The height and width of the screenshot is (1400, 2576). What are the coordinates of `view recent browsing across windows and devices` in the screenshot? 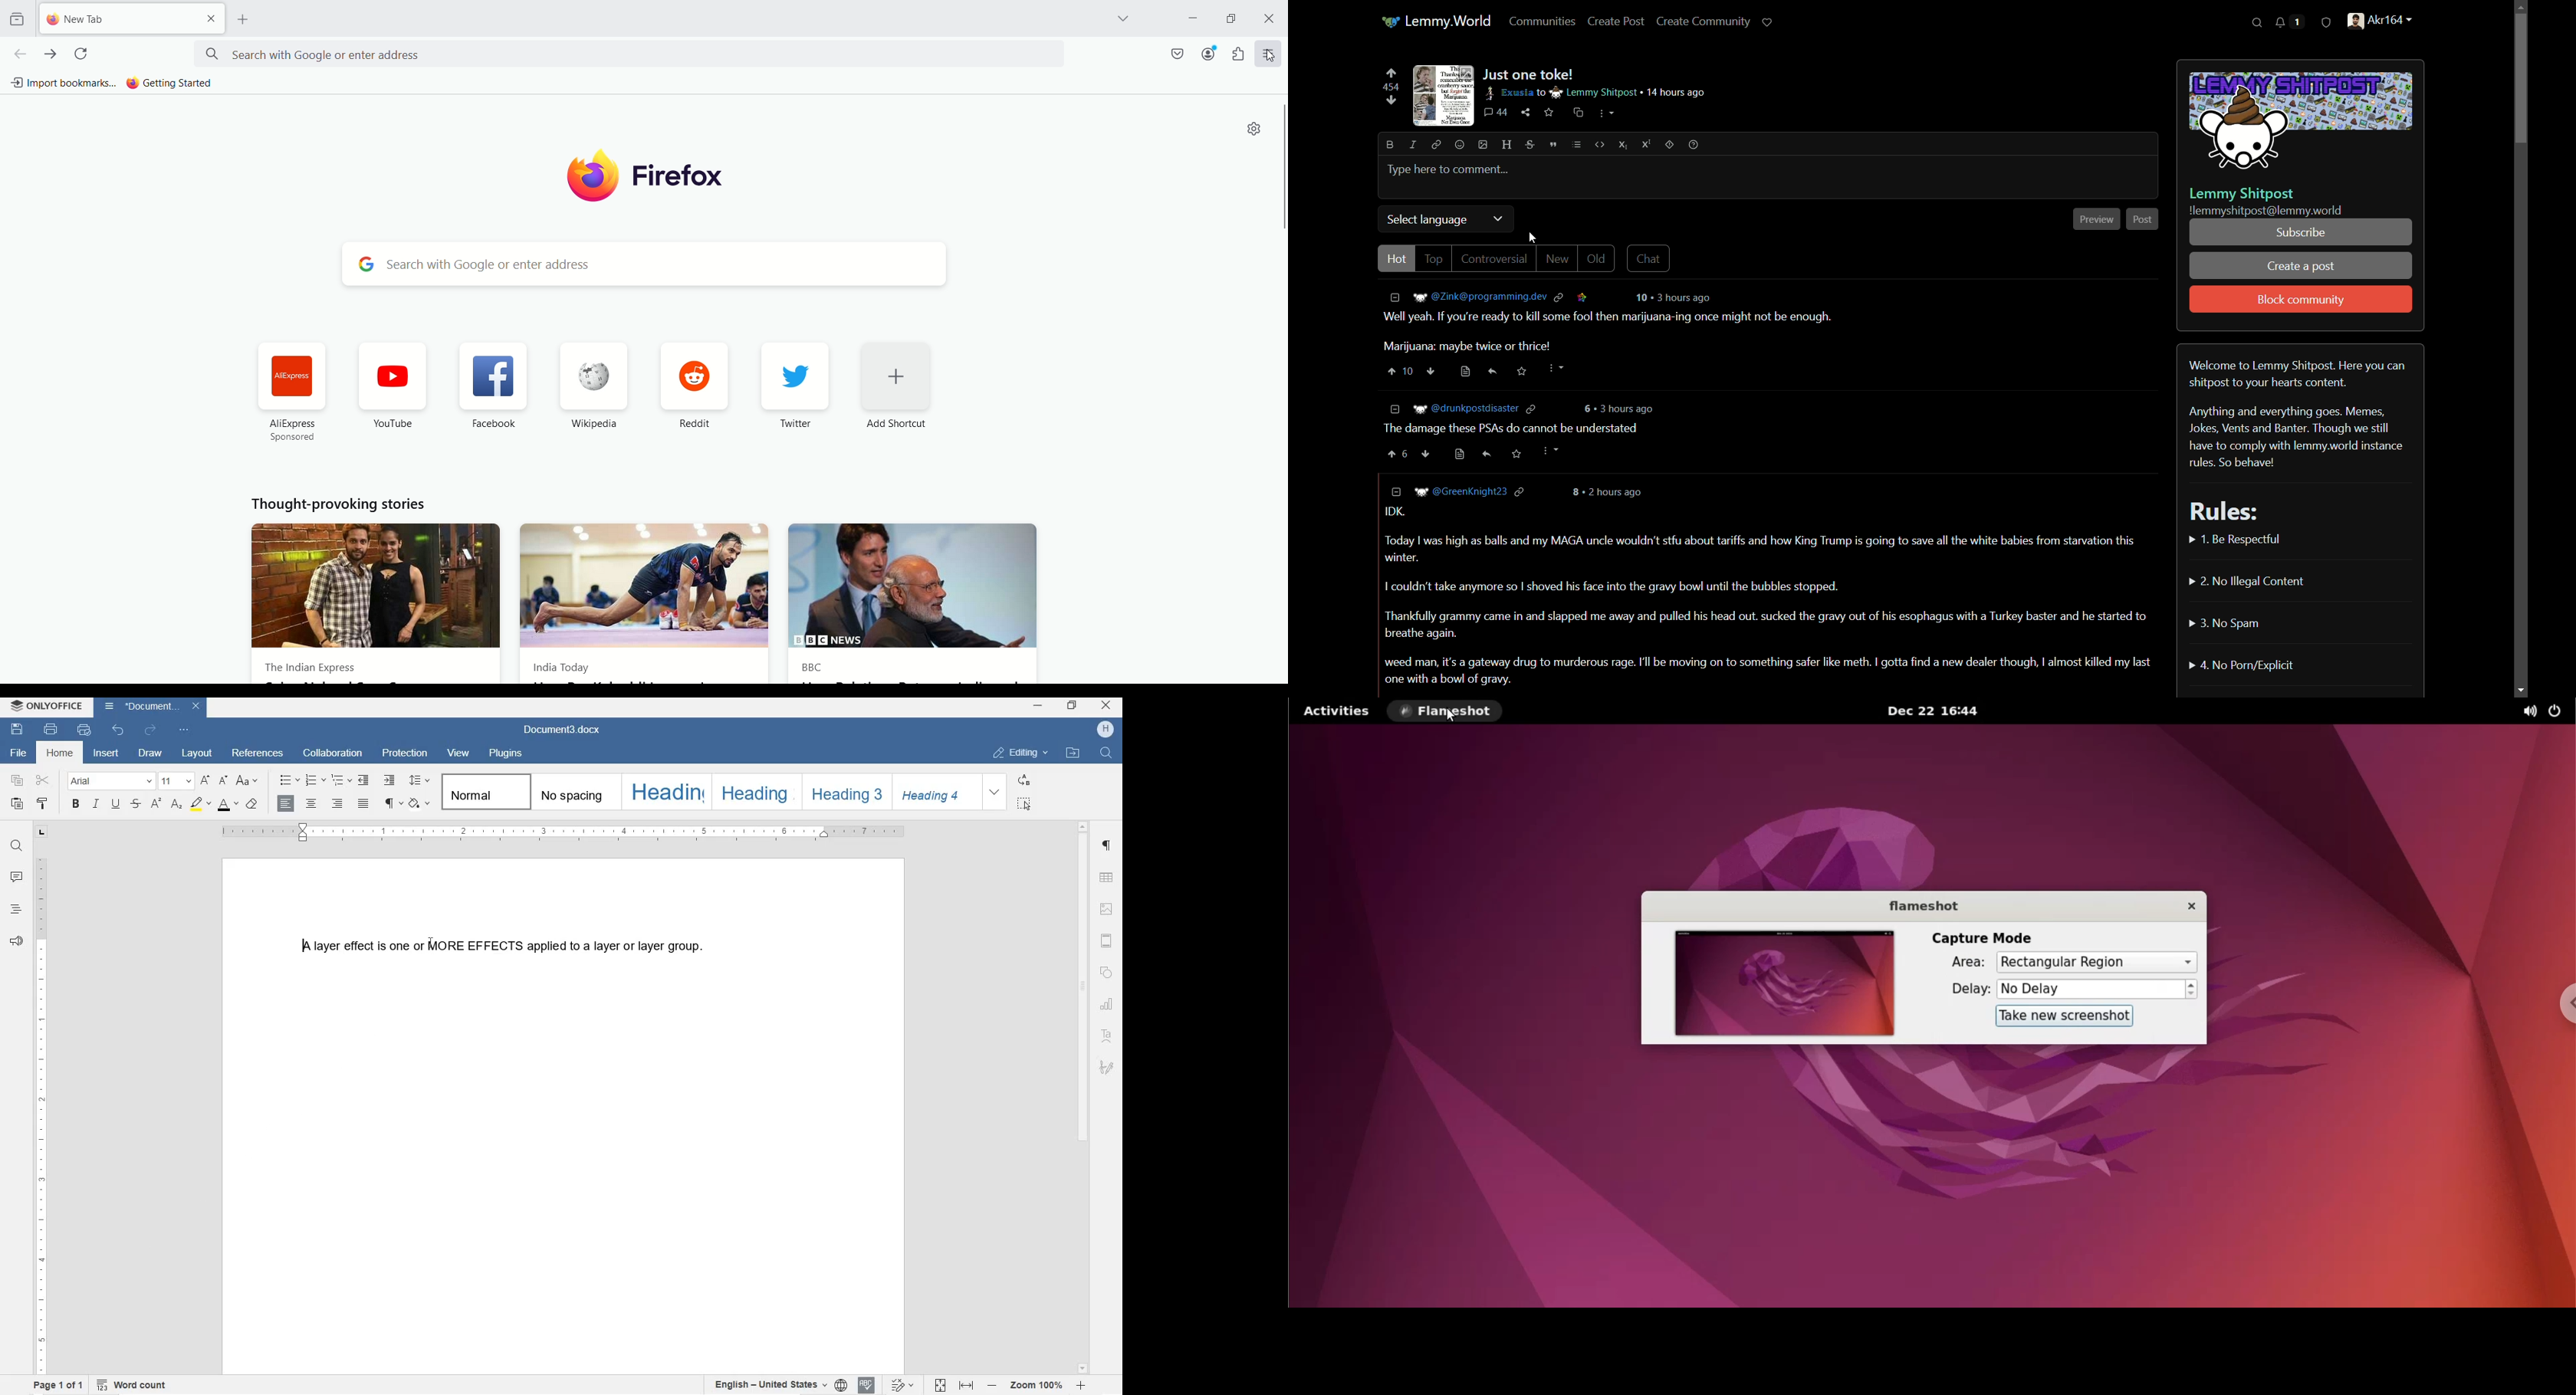 It's located at (17, 19).